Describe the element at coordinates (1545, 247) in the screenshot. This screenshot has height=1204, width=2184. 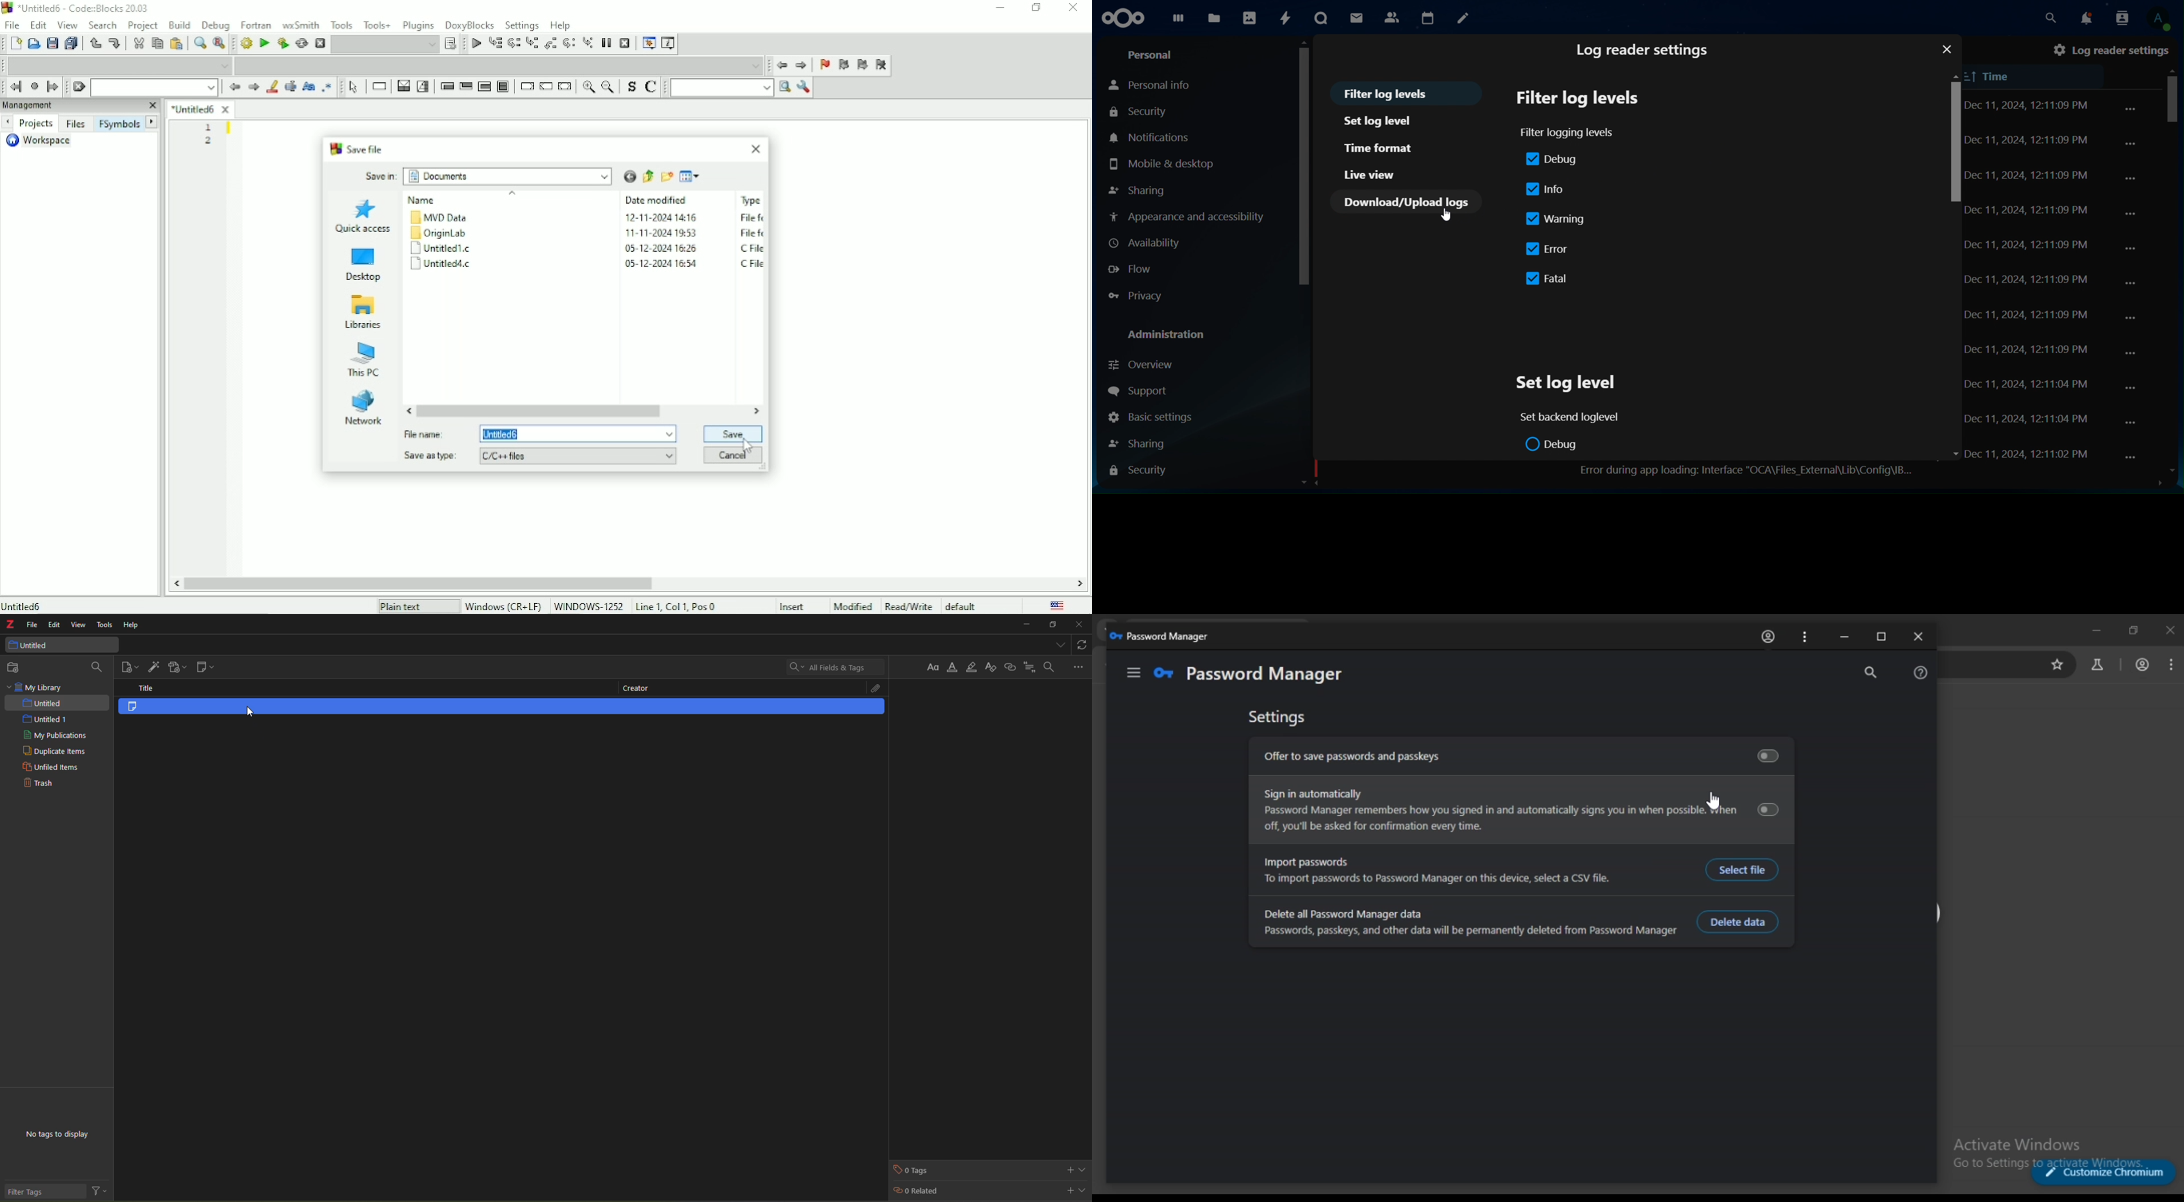
I see `error` at that location.